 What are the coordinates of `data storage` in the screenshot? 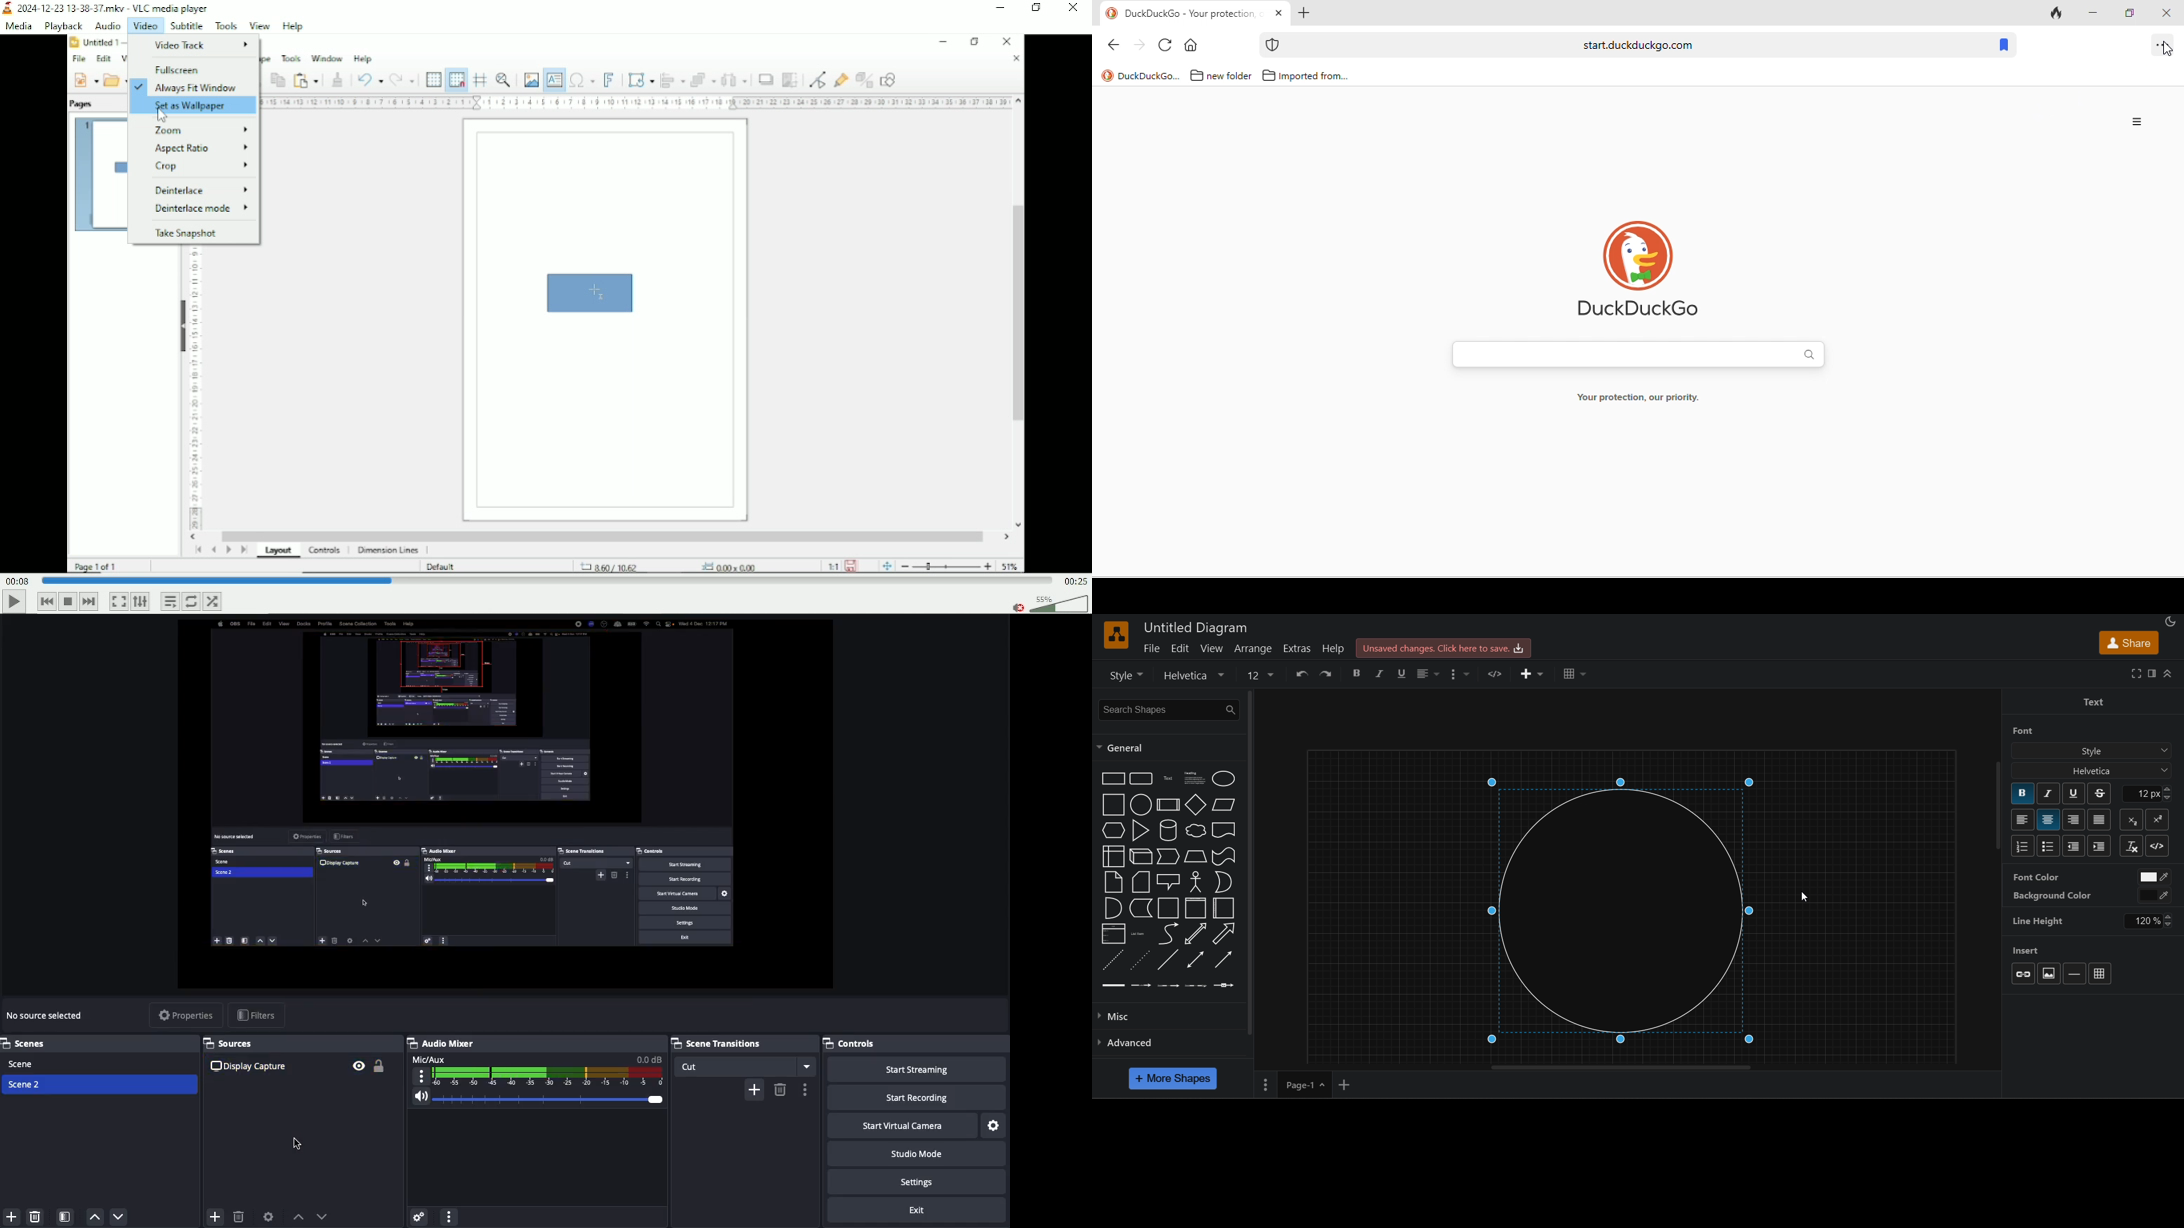 It's located at (1142, 910).